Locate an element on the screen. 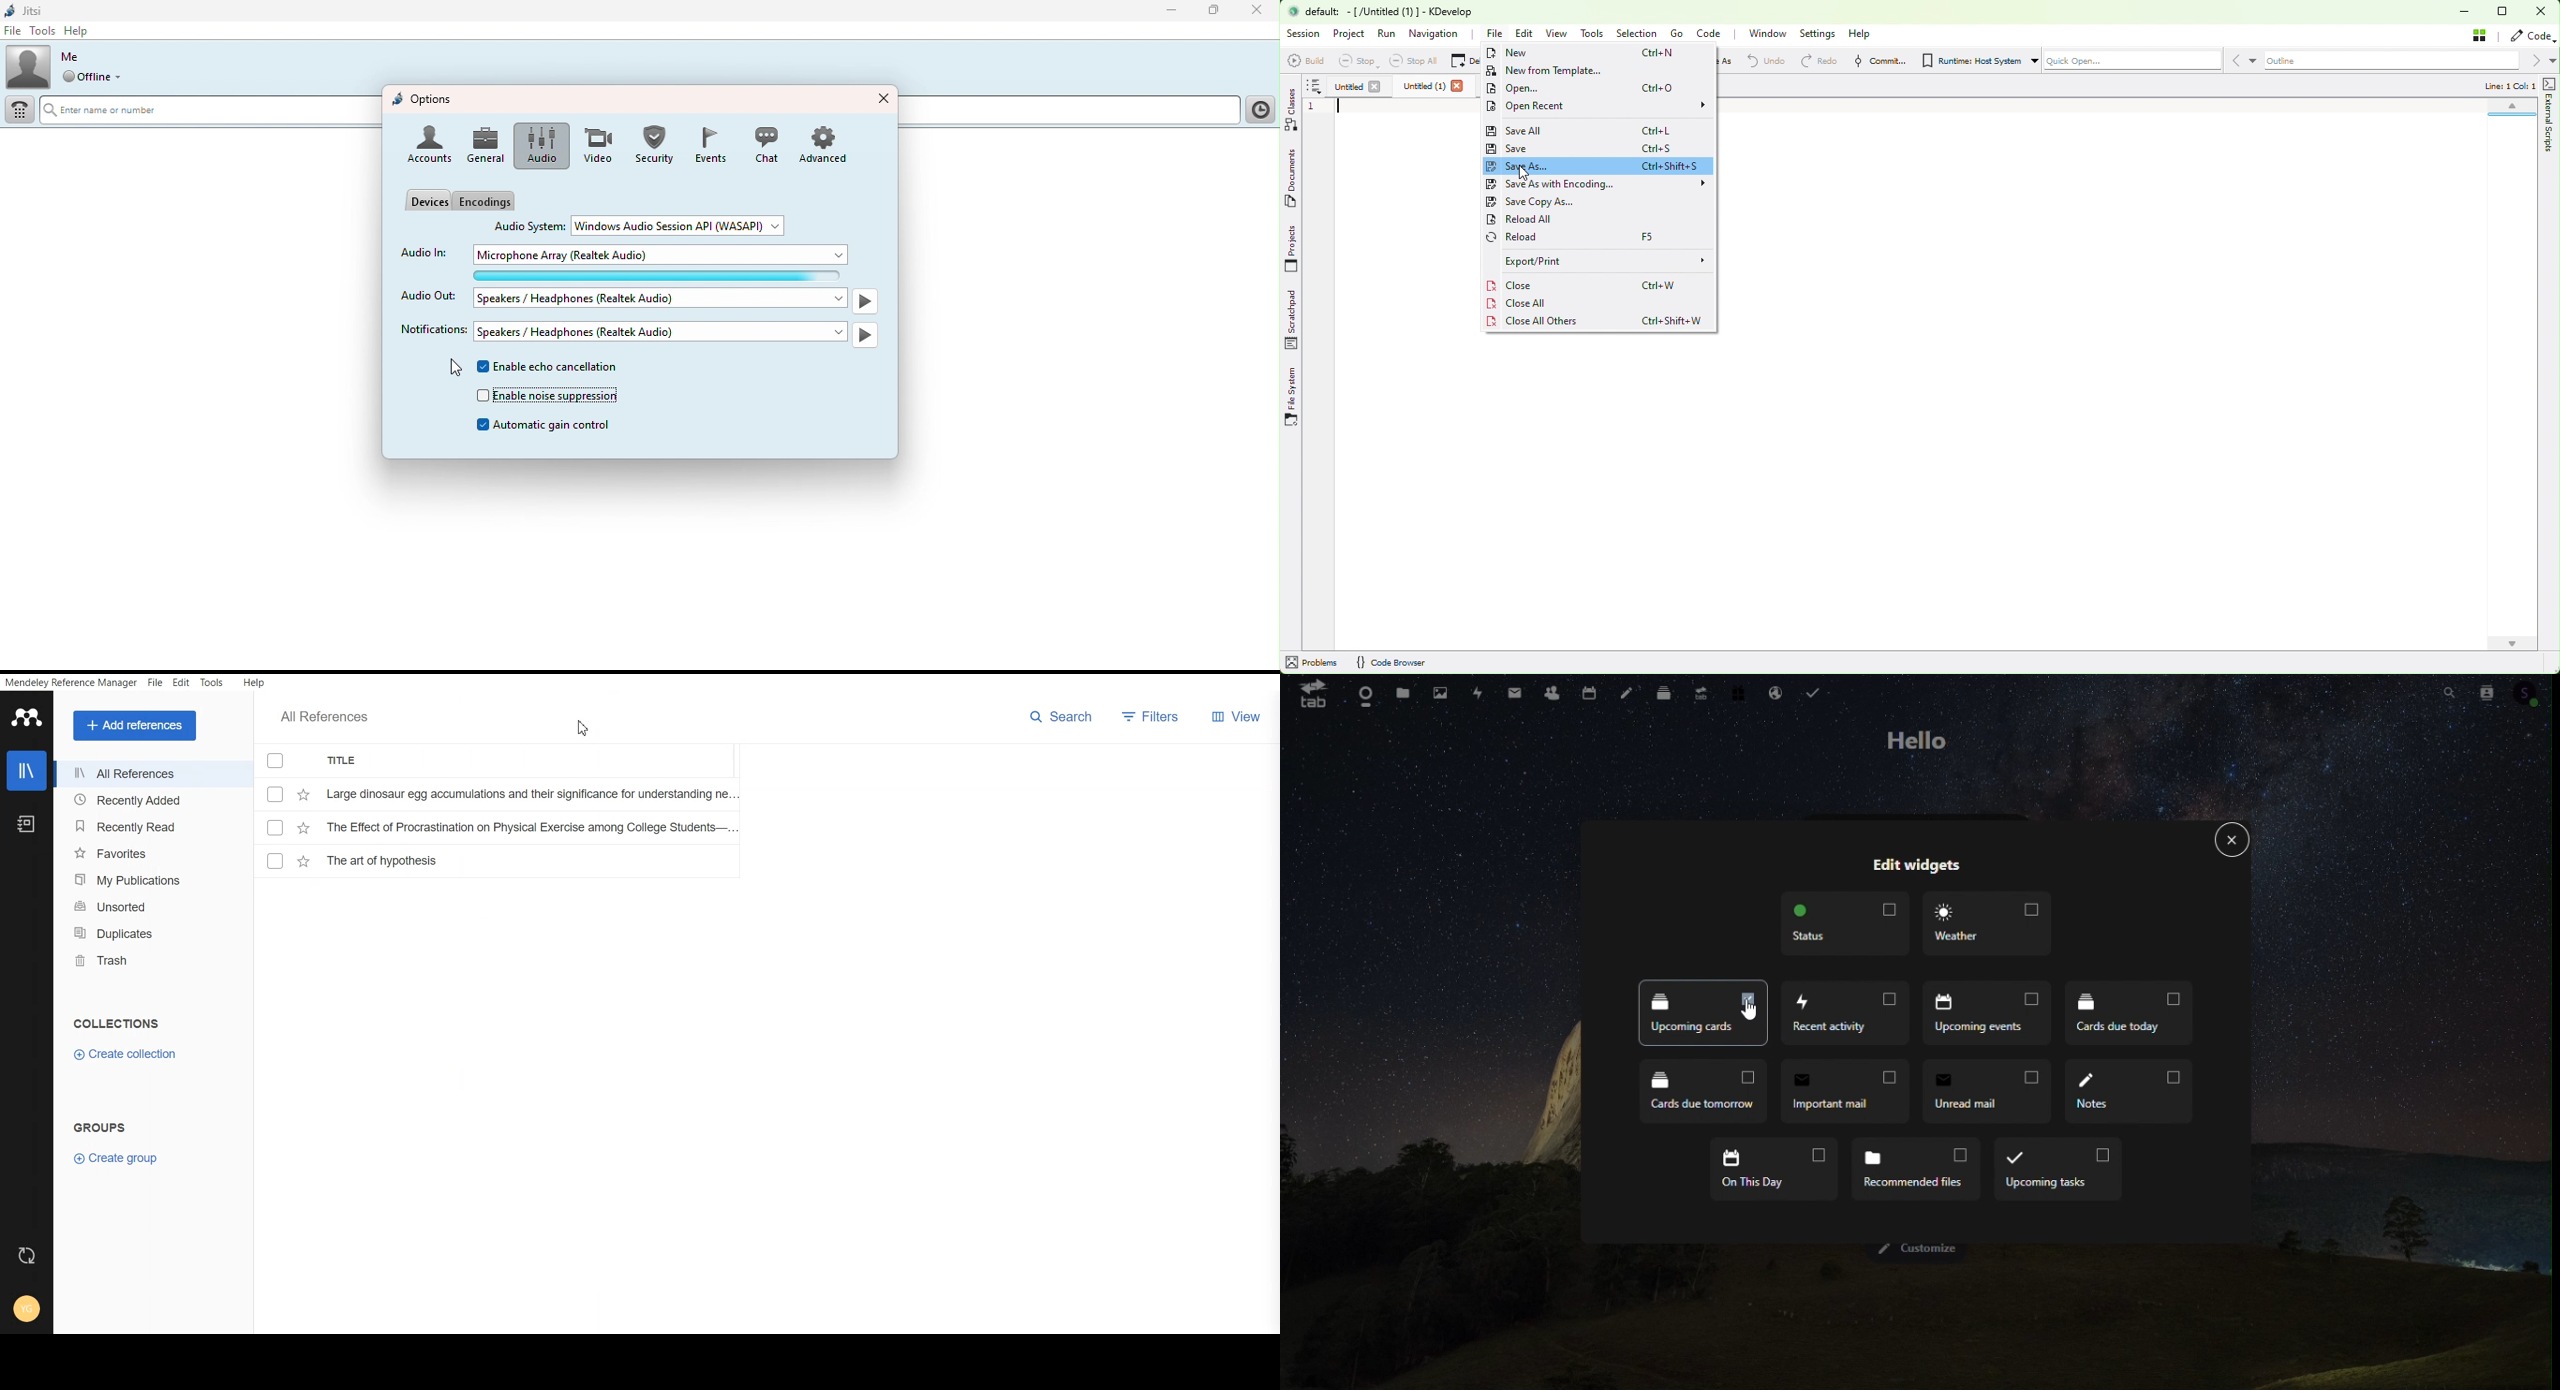 The width and height of the screenshot is (2576, 1400). Unsorted is located at coordinates (143, 906).